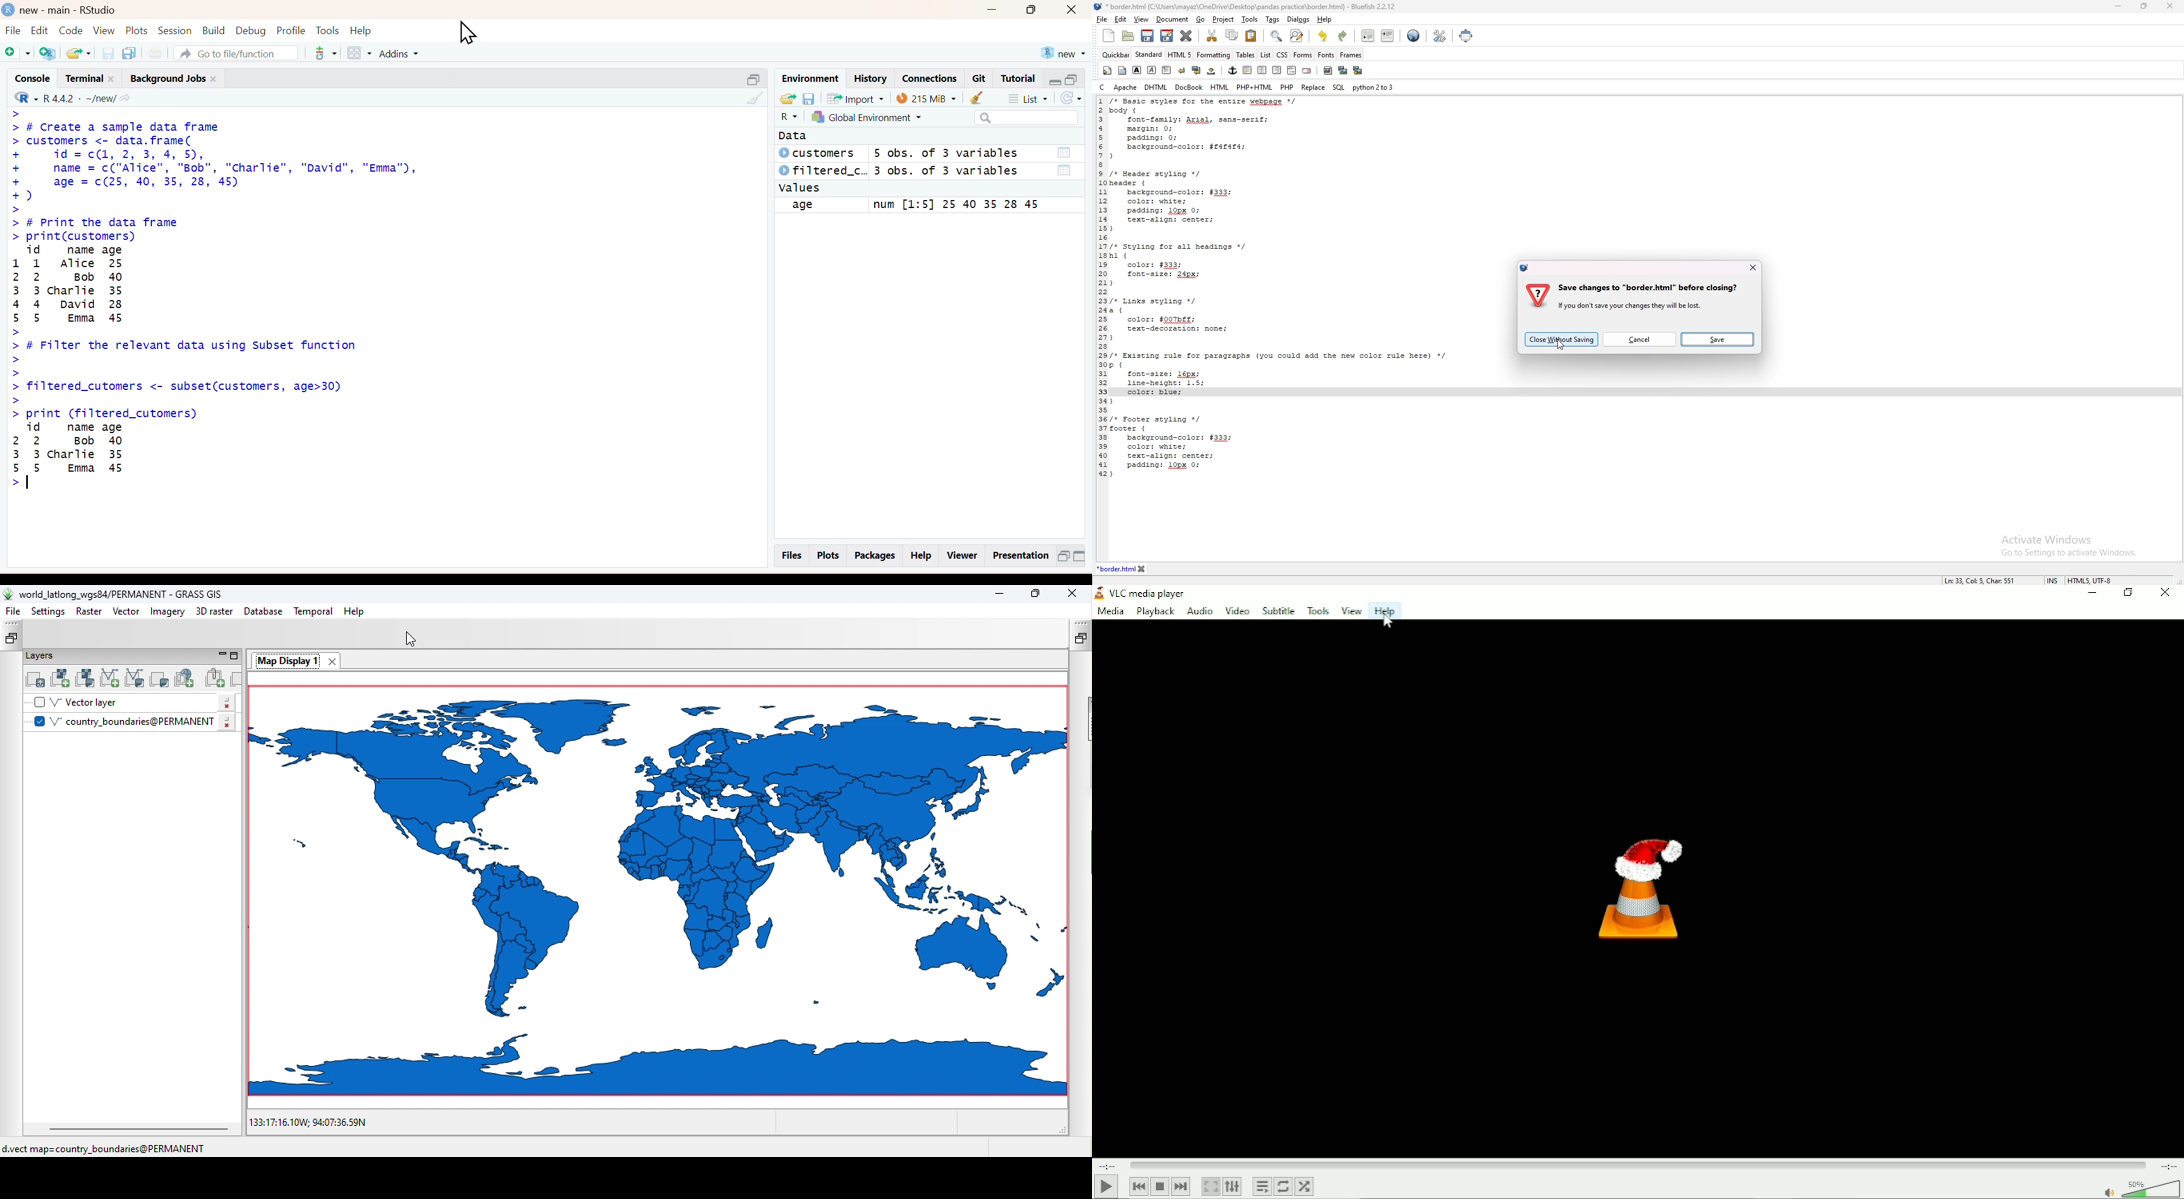 The width and height of the screenshot is (2184, 1204). Describe the element at coordinates (790, 555) in the screenshot. I see `Files` at that location.